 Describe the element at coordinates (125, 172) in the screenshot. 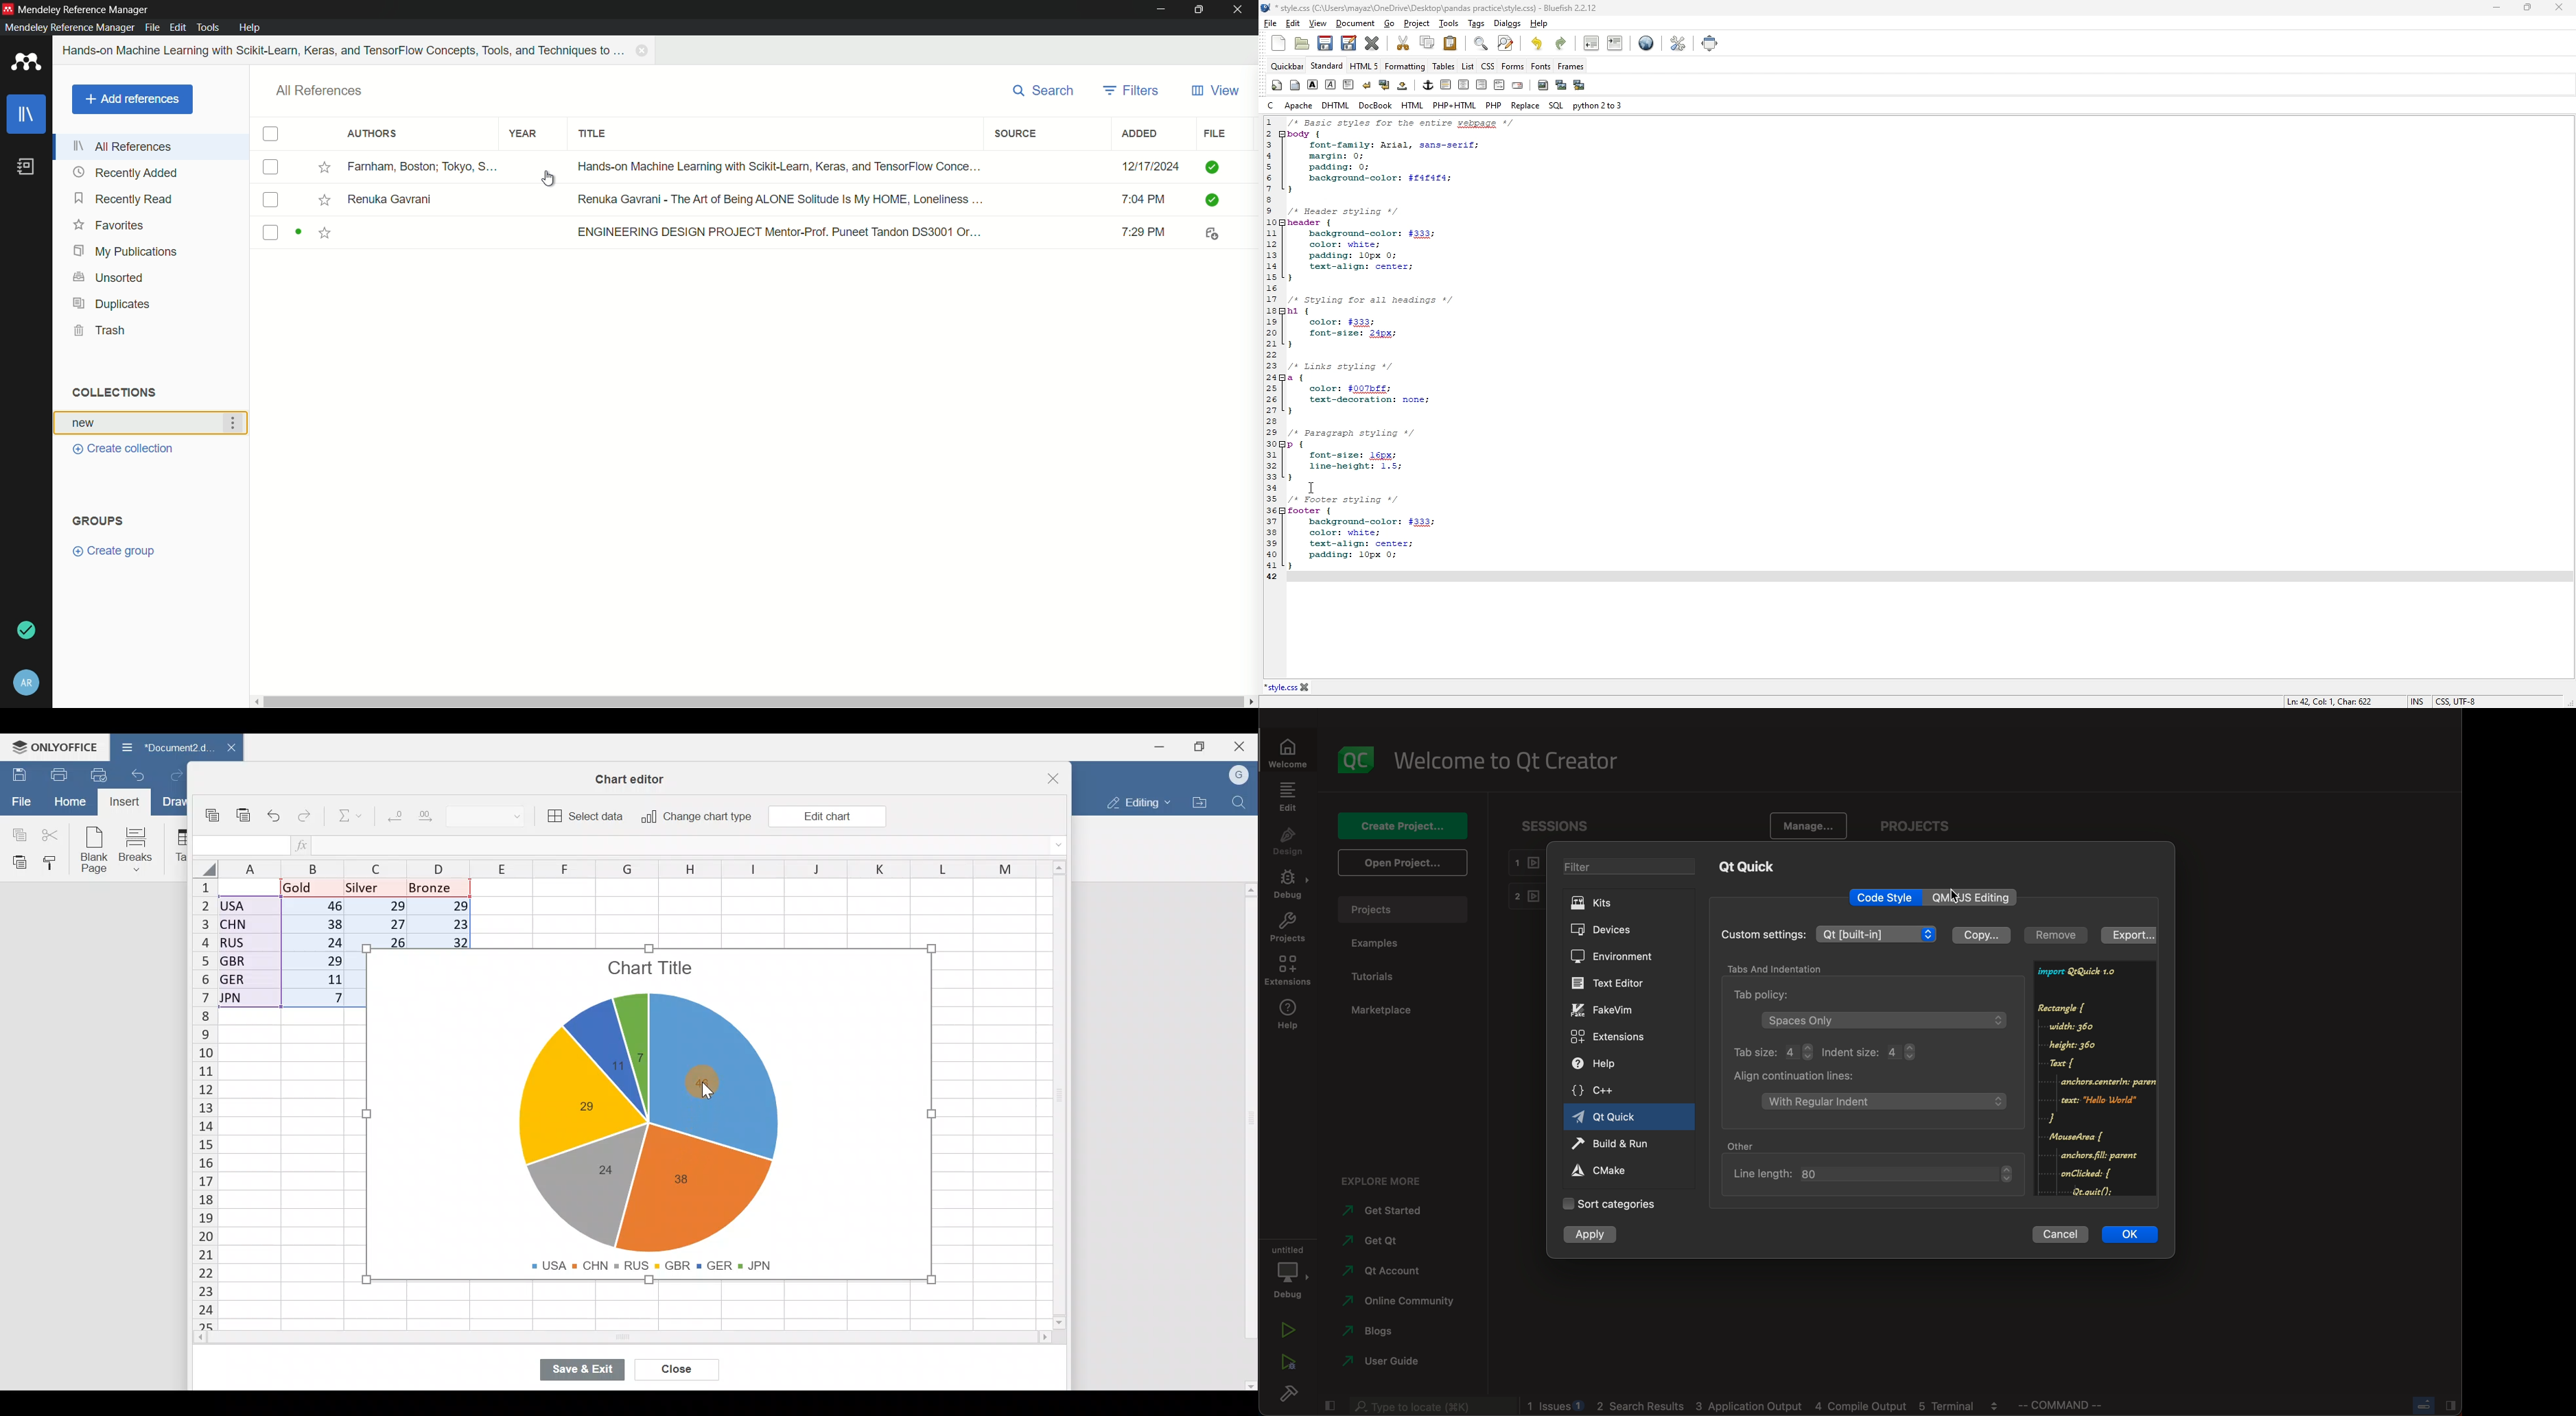

I see `recently added` at that location.